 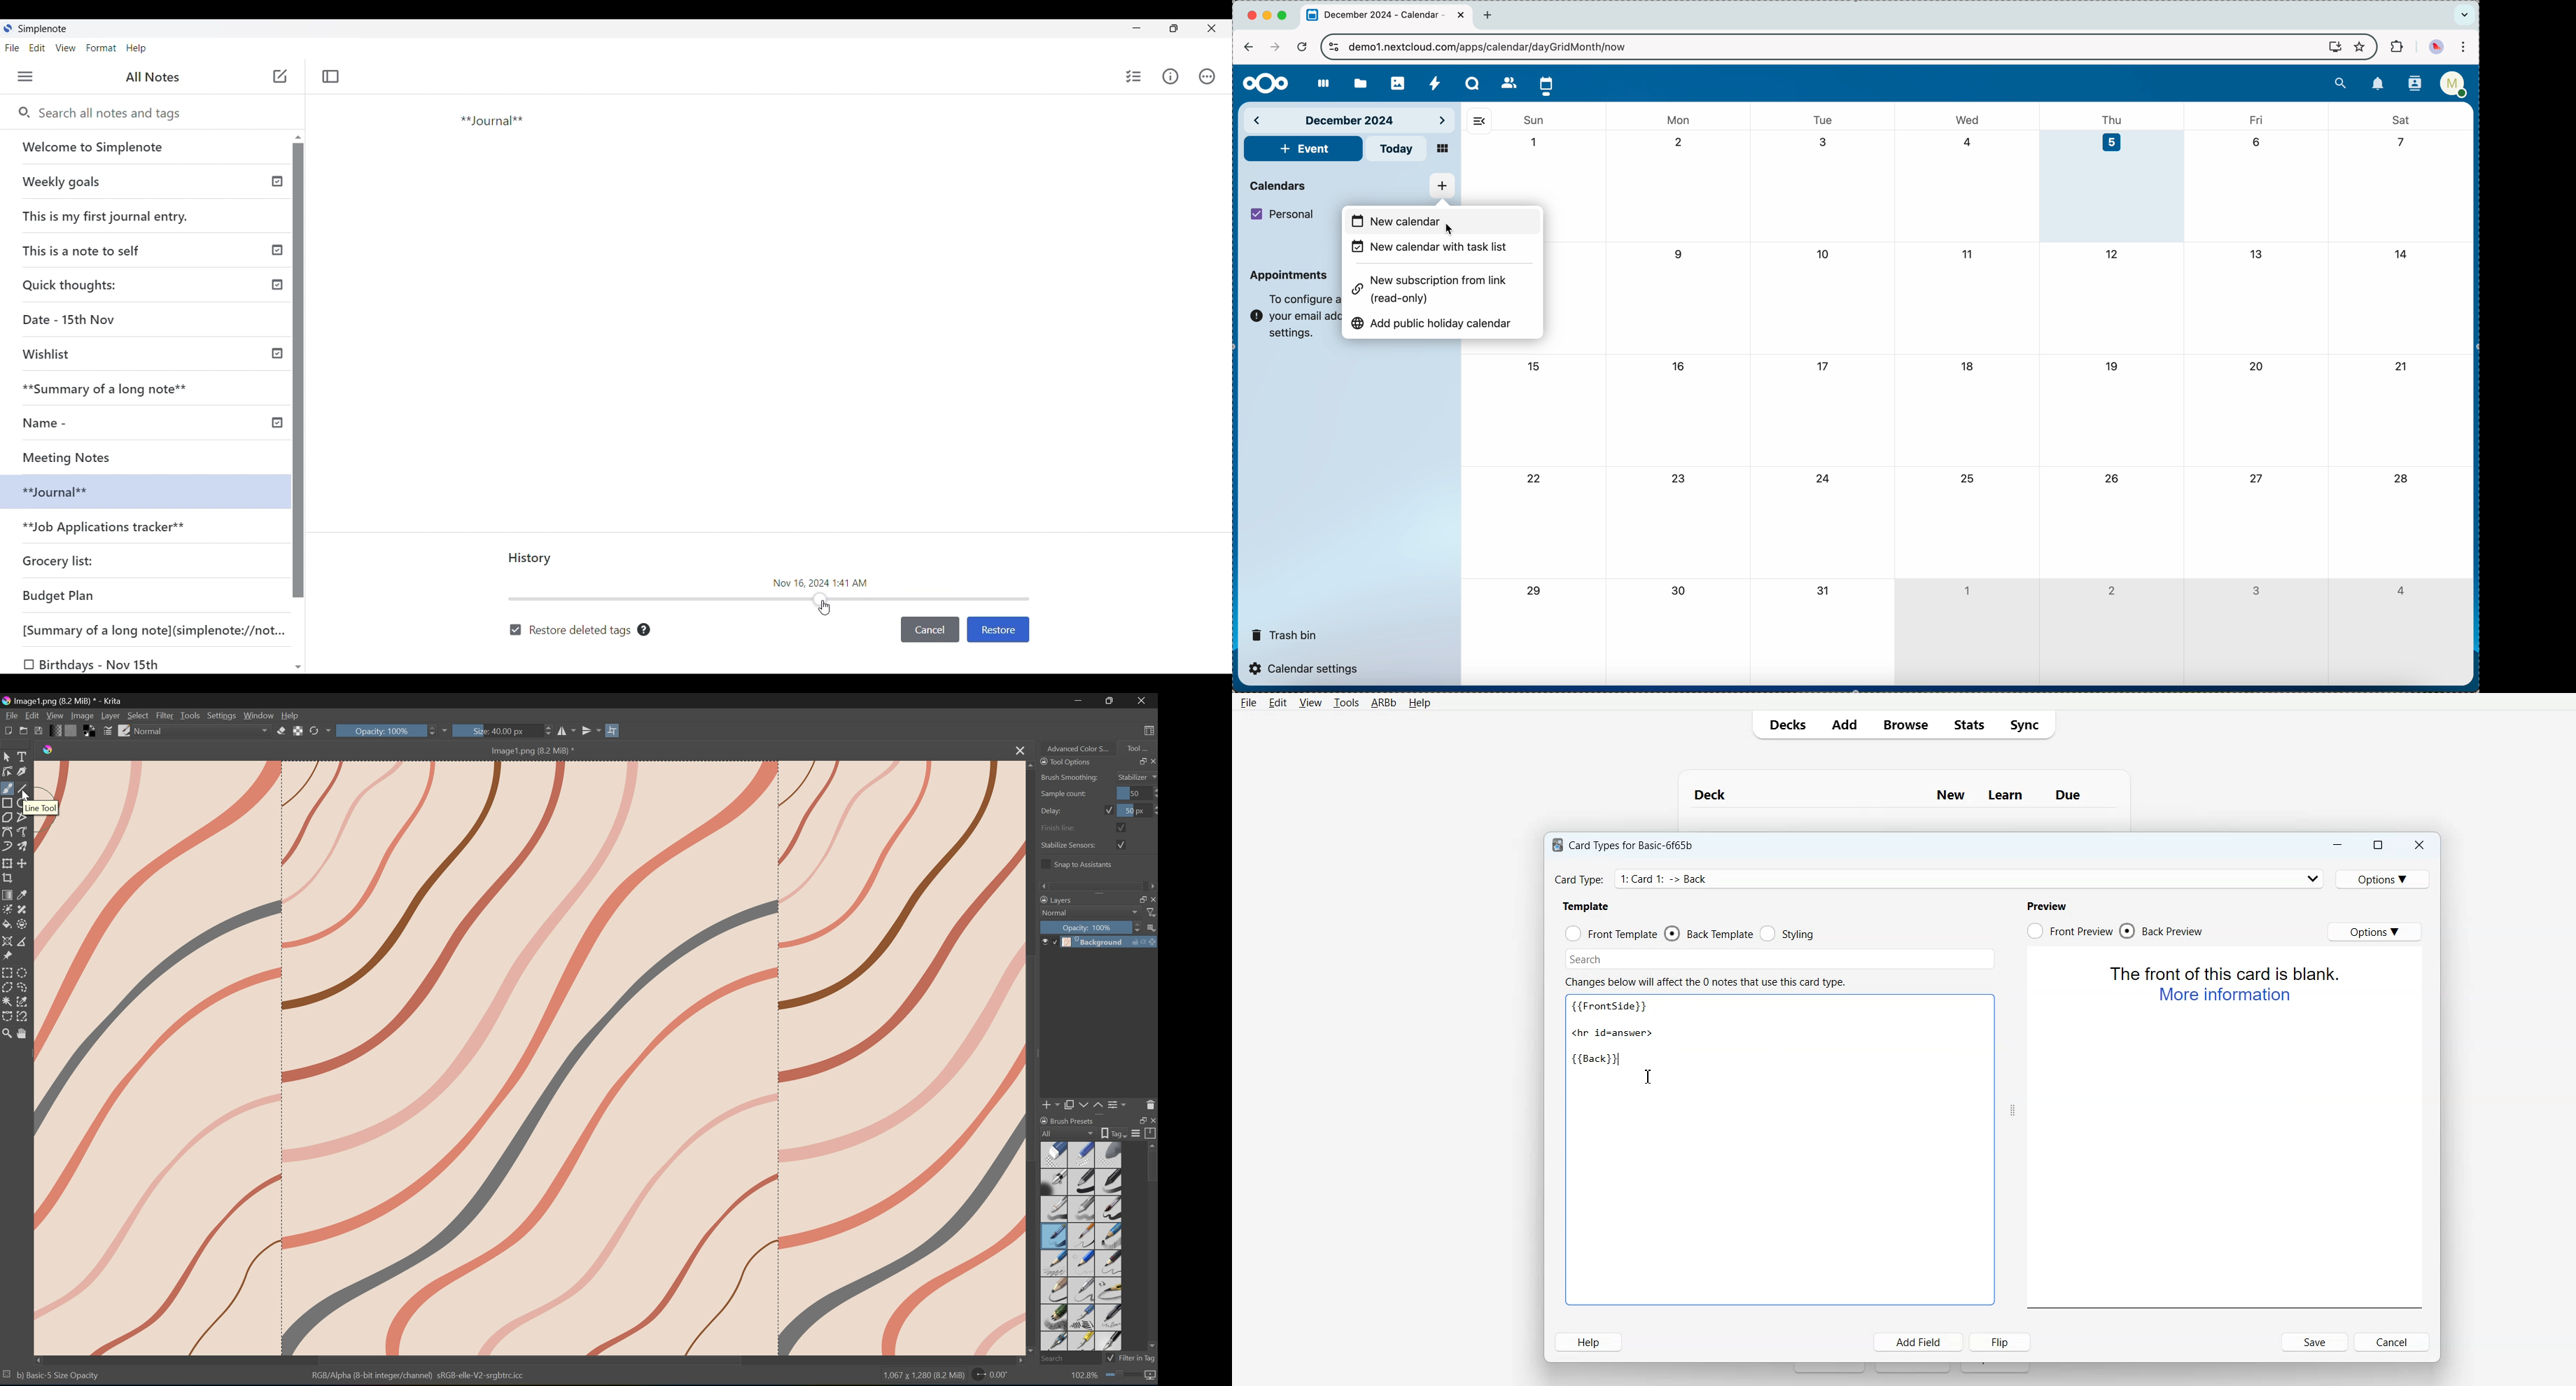 What do you see at coordinates (266, 731) in the screenshot?
I see `Drop Down` at bounding box center [266, 731].